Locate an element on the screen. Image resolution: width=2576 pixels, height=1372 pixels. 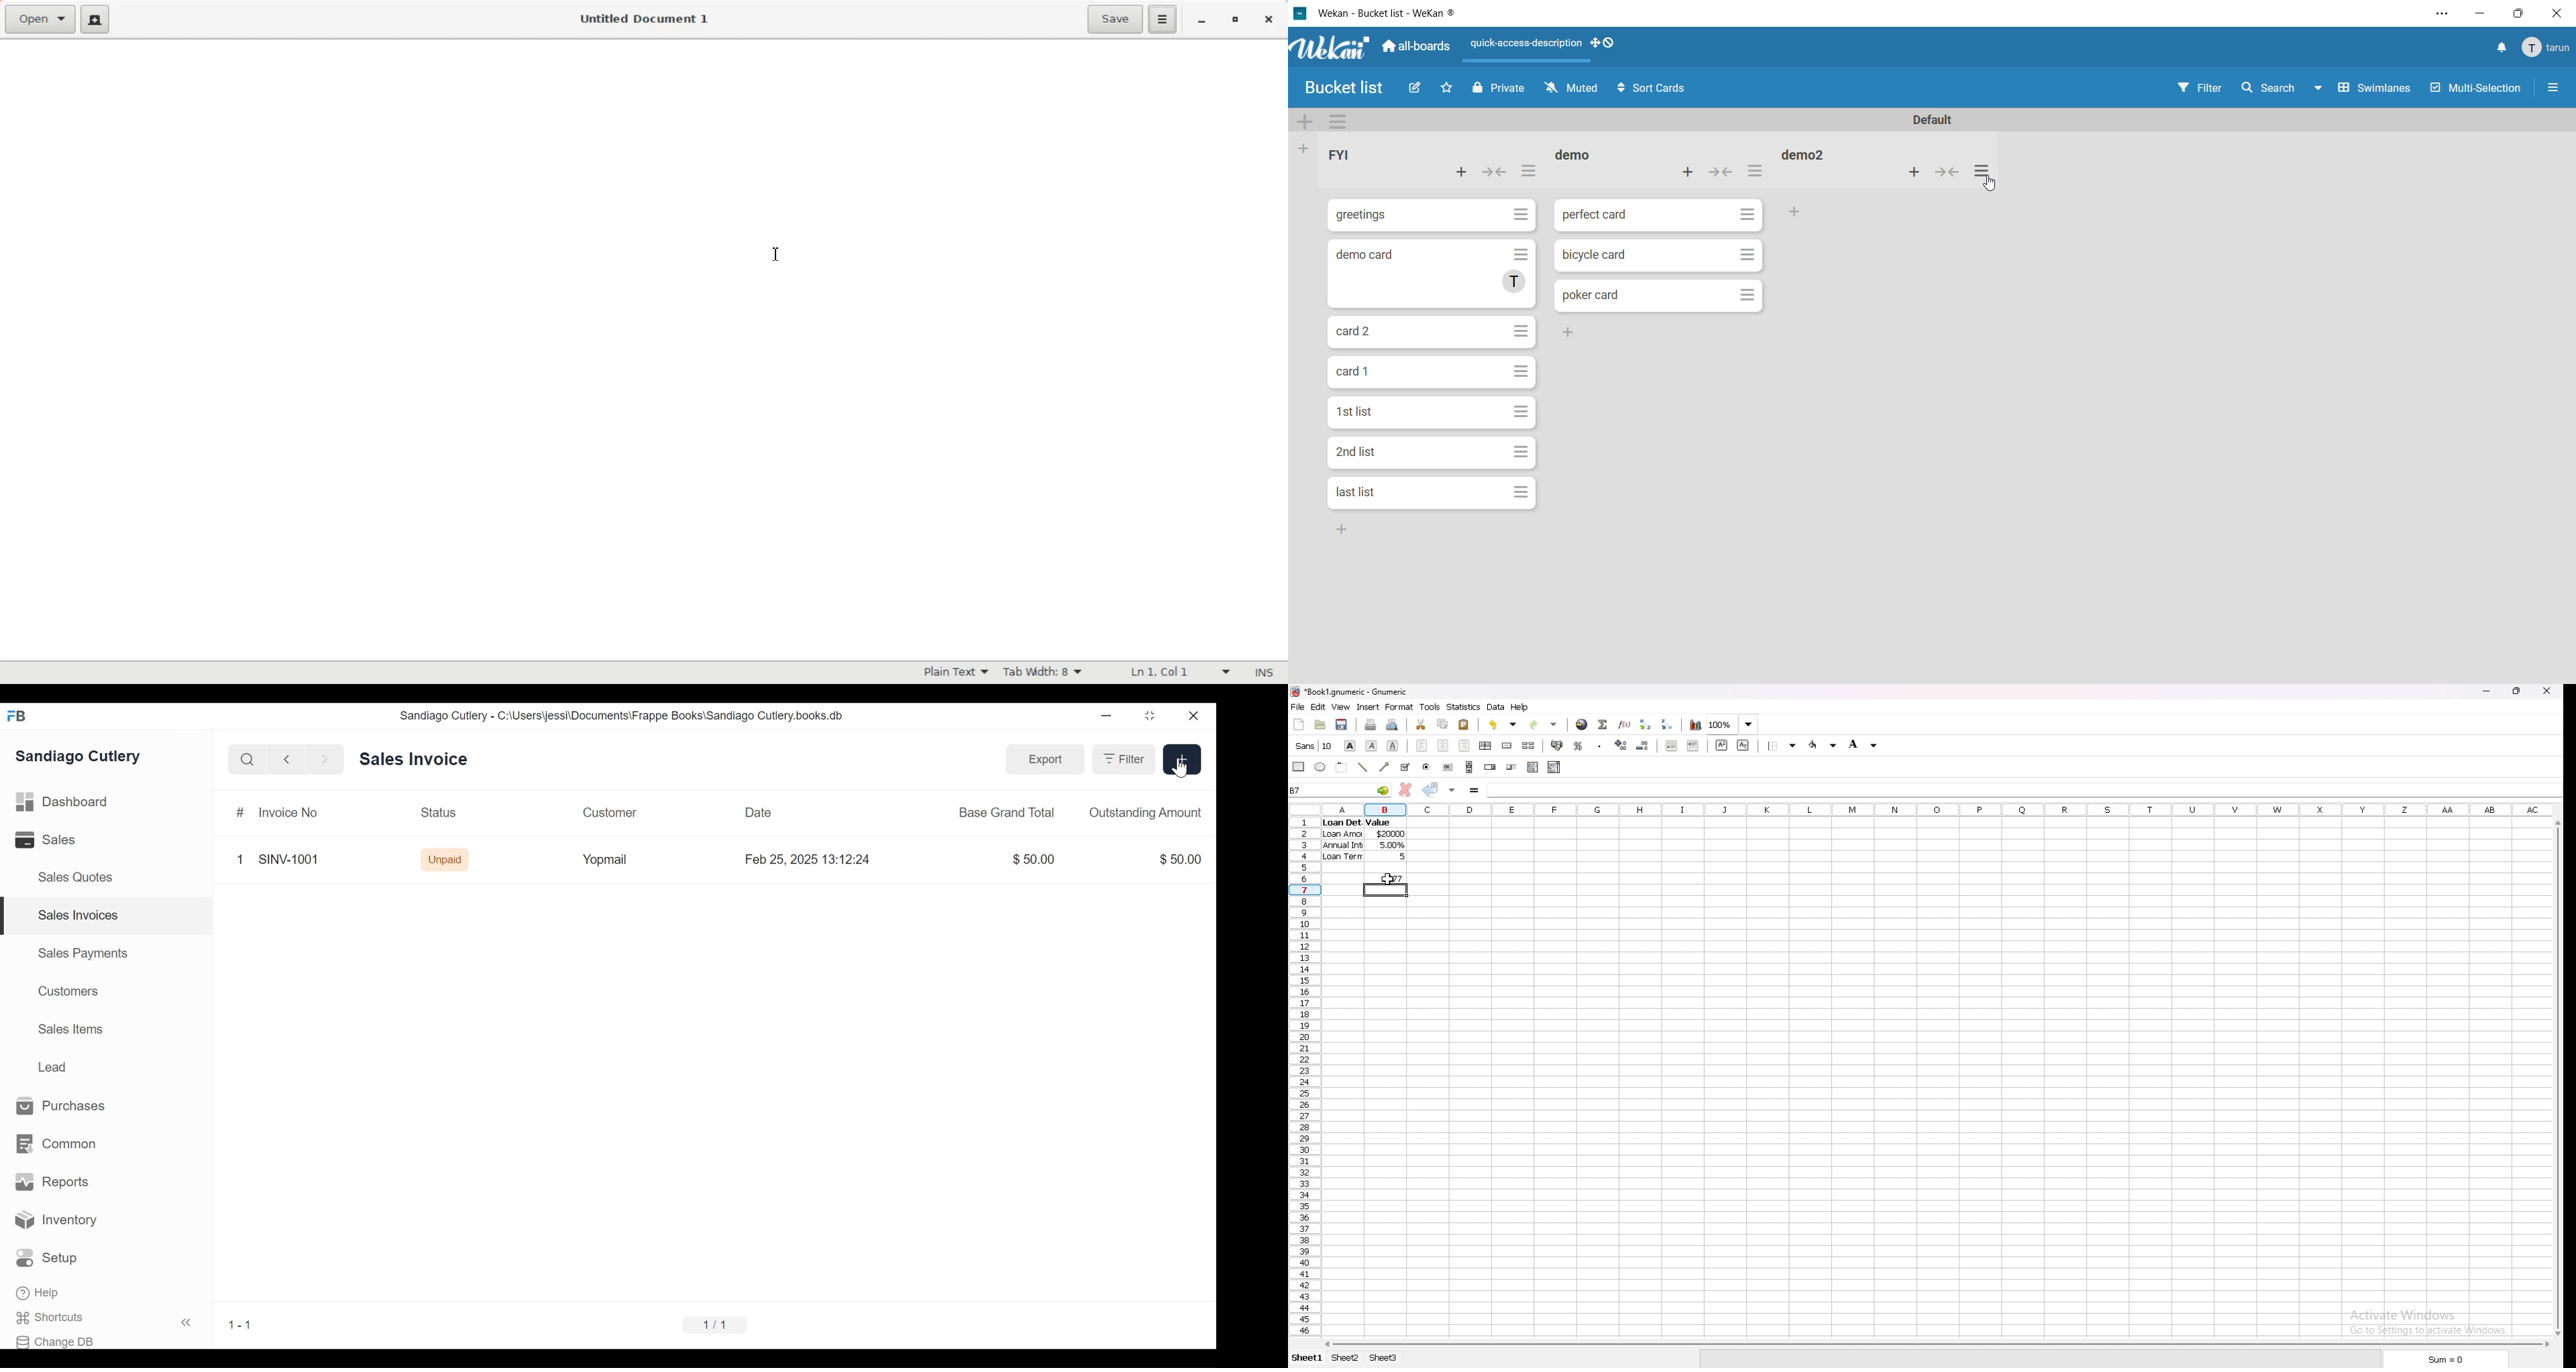
collapse is located at coordinates (1495, 172).